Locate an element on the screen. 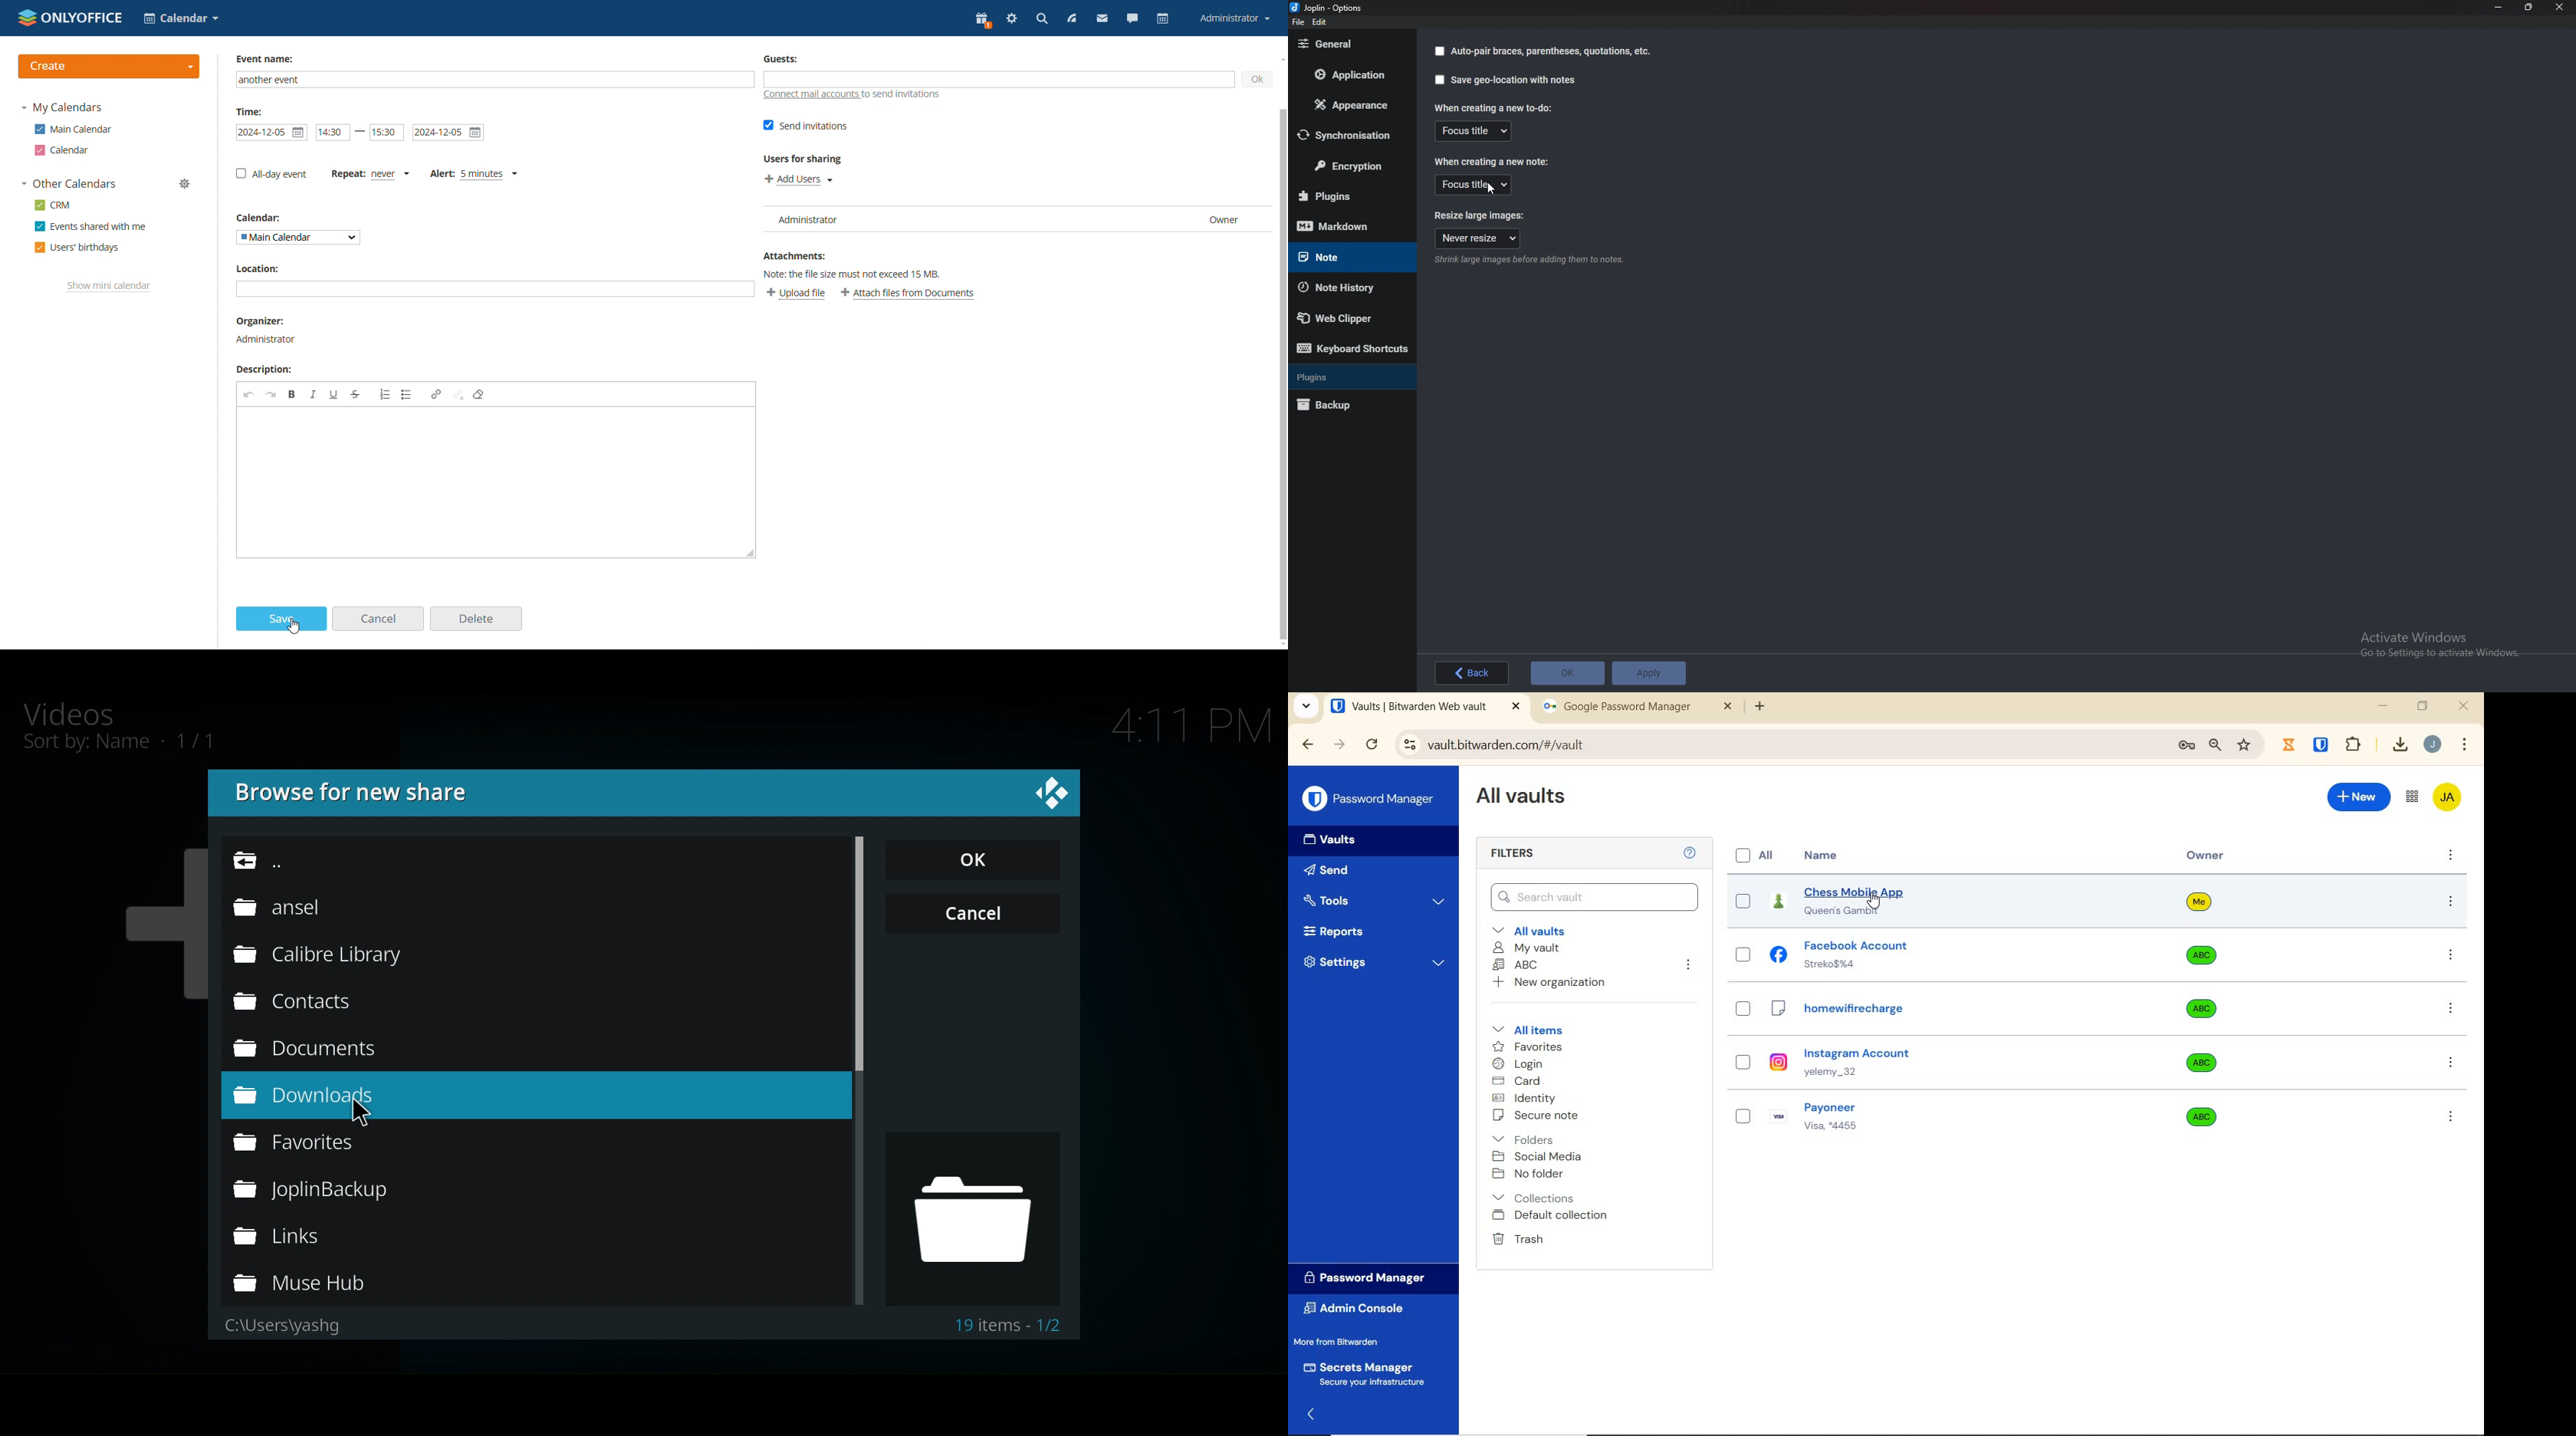 The height and width of the screenshot is (1456, 2576). Browse for new Share is located at coordinates (357, 795).